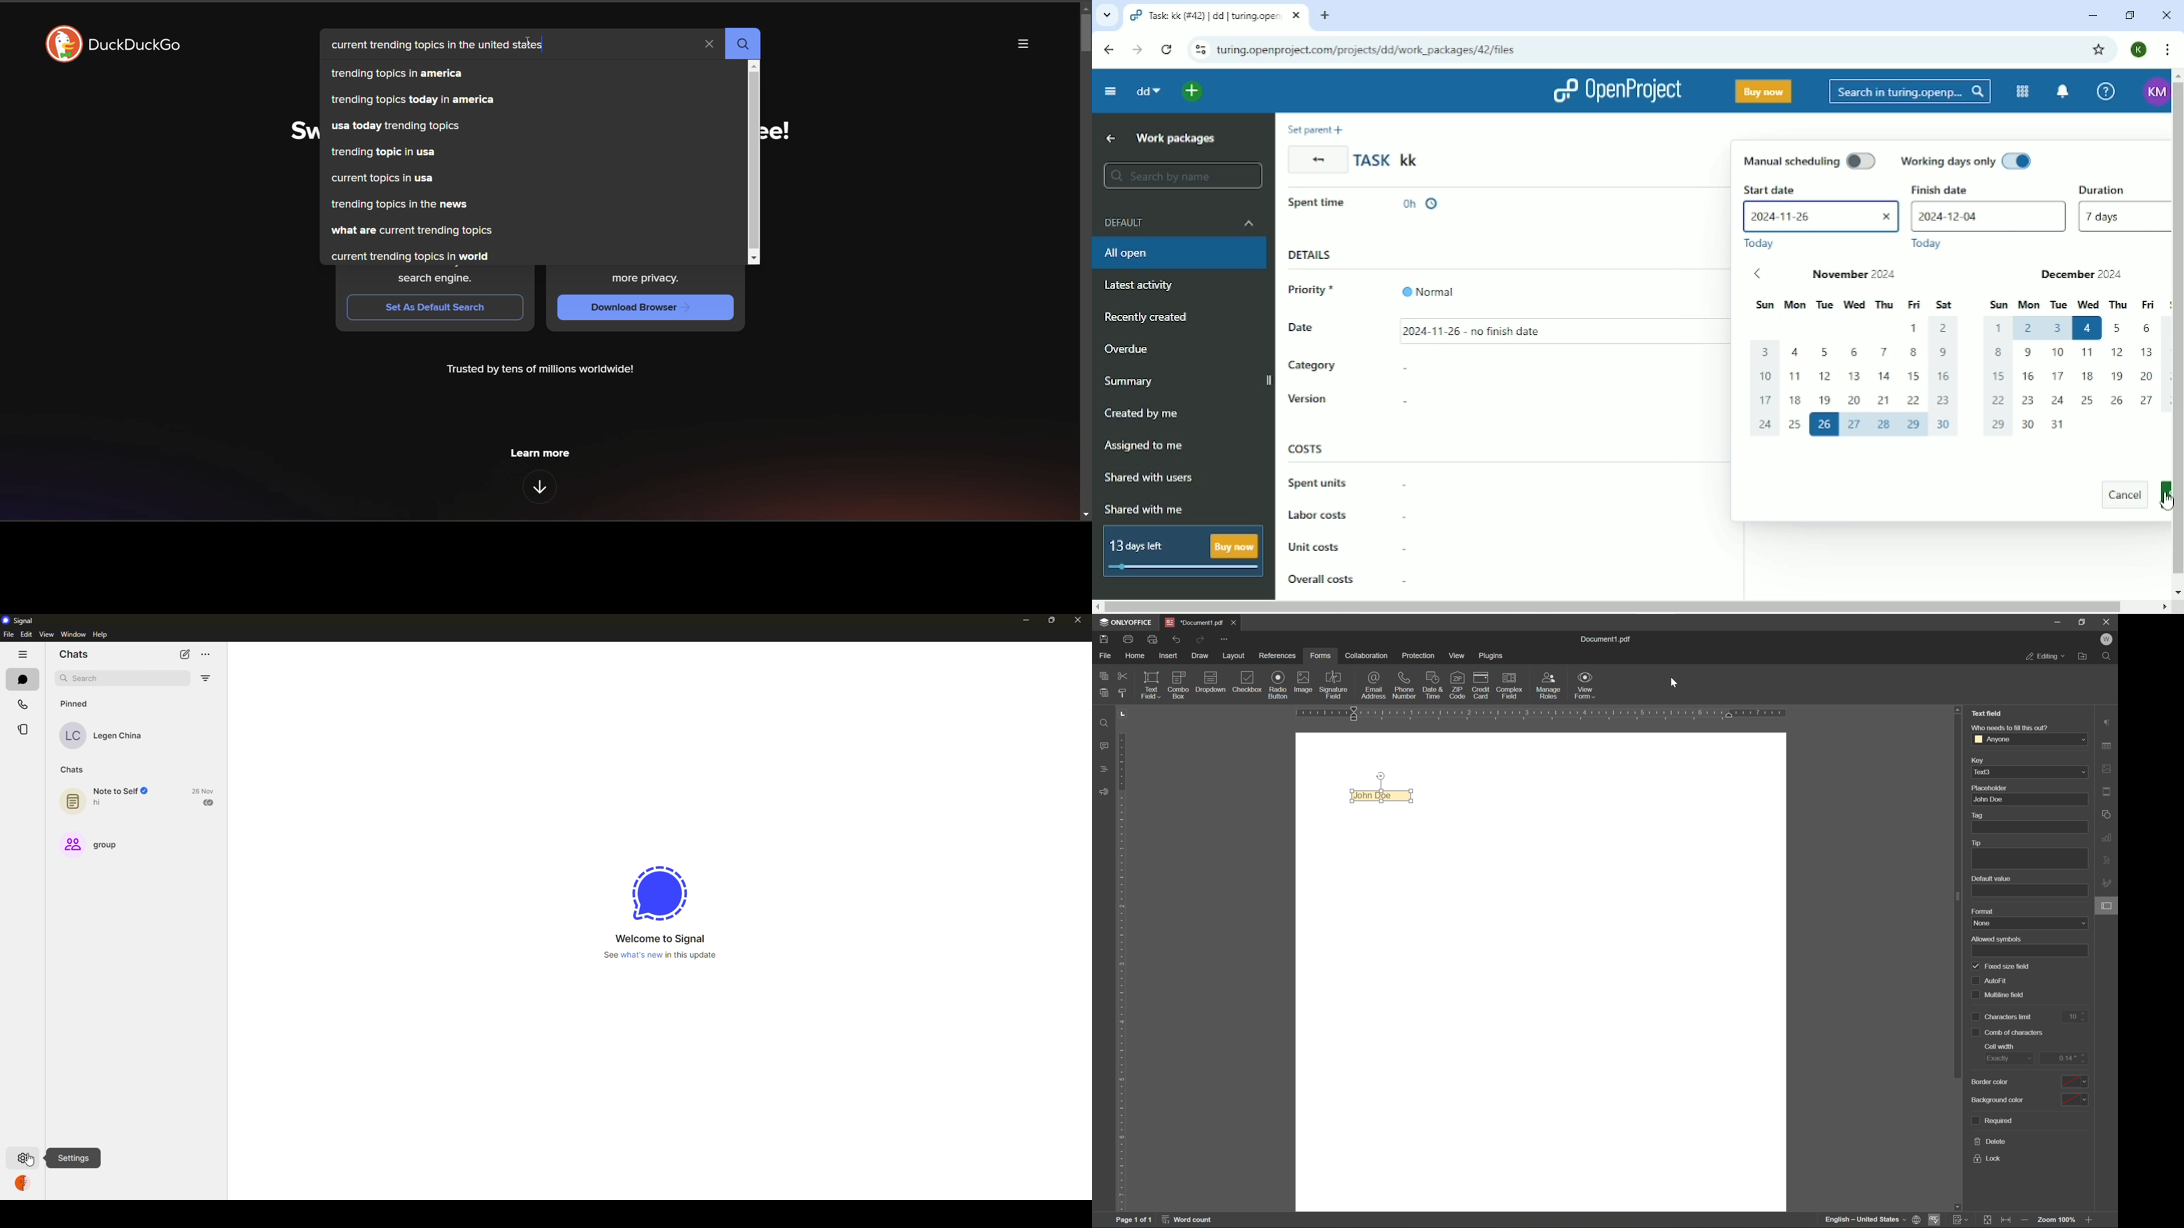 This screenshot has width=2184, height=1232. I want to click on references, so click(1278, 656).